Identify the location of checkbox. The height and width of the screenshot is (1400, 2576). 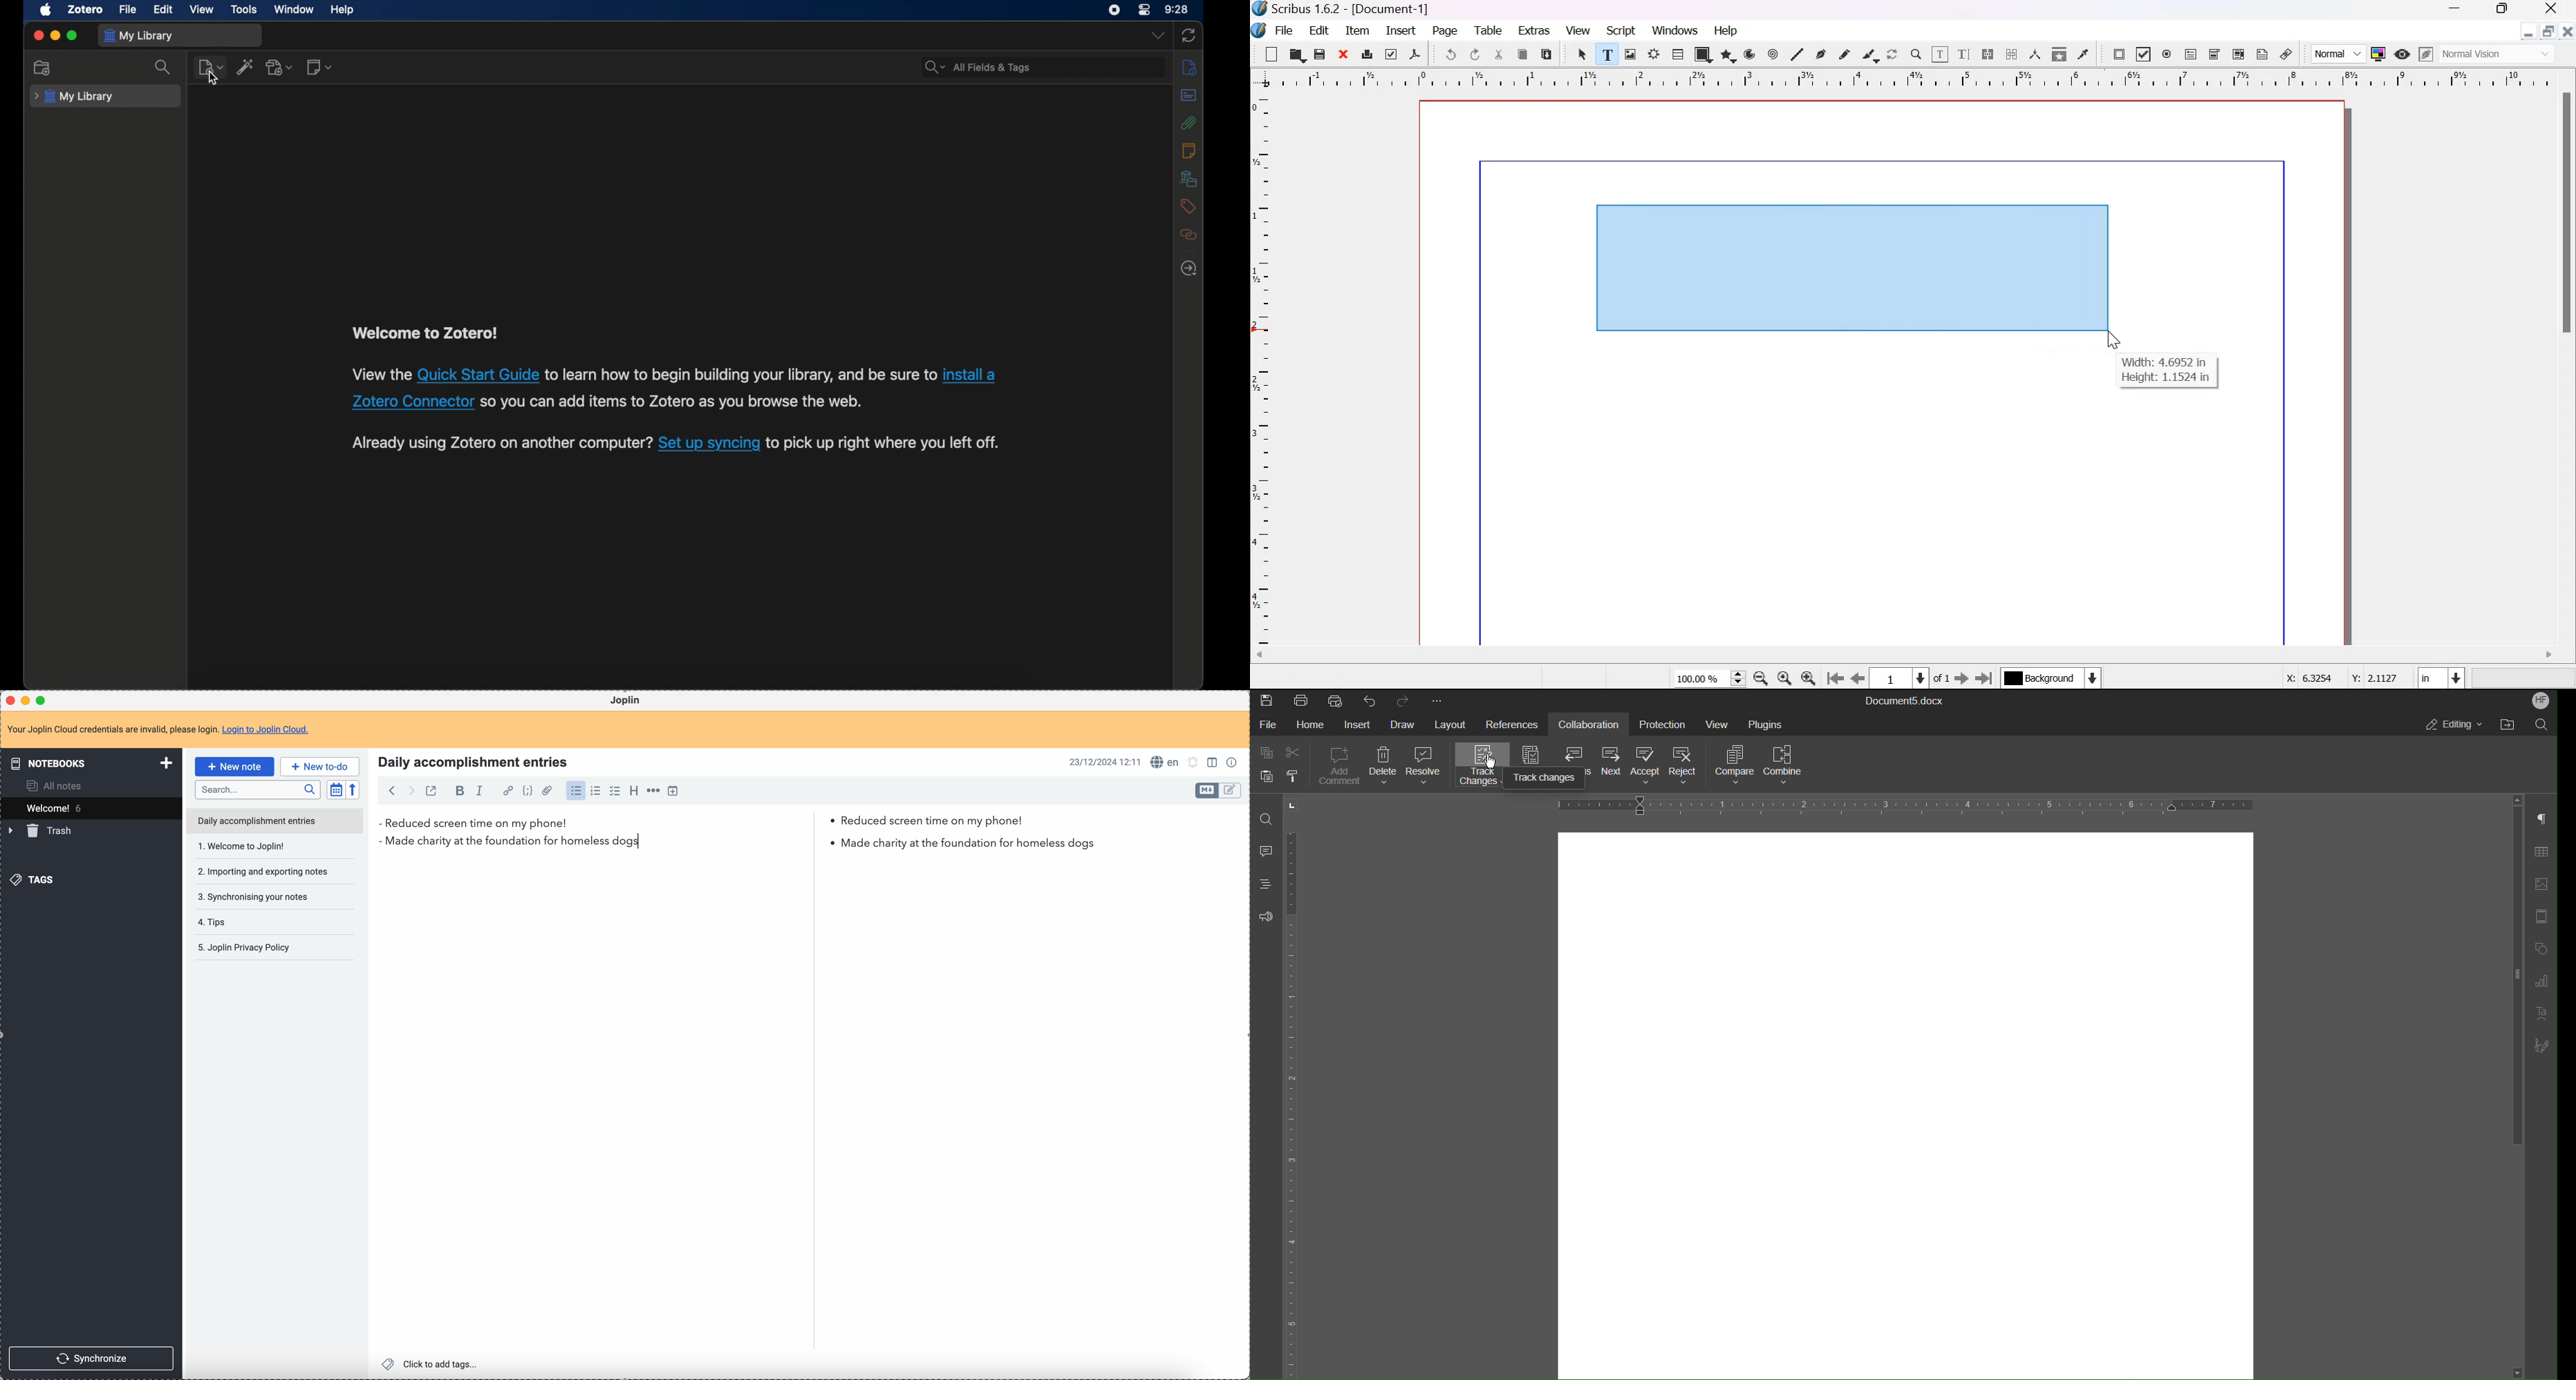
(616, 791).